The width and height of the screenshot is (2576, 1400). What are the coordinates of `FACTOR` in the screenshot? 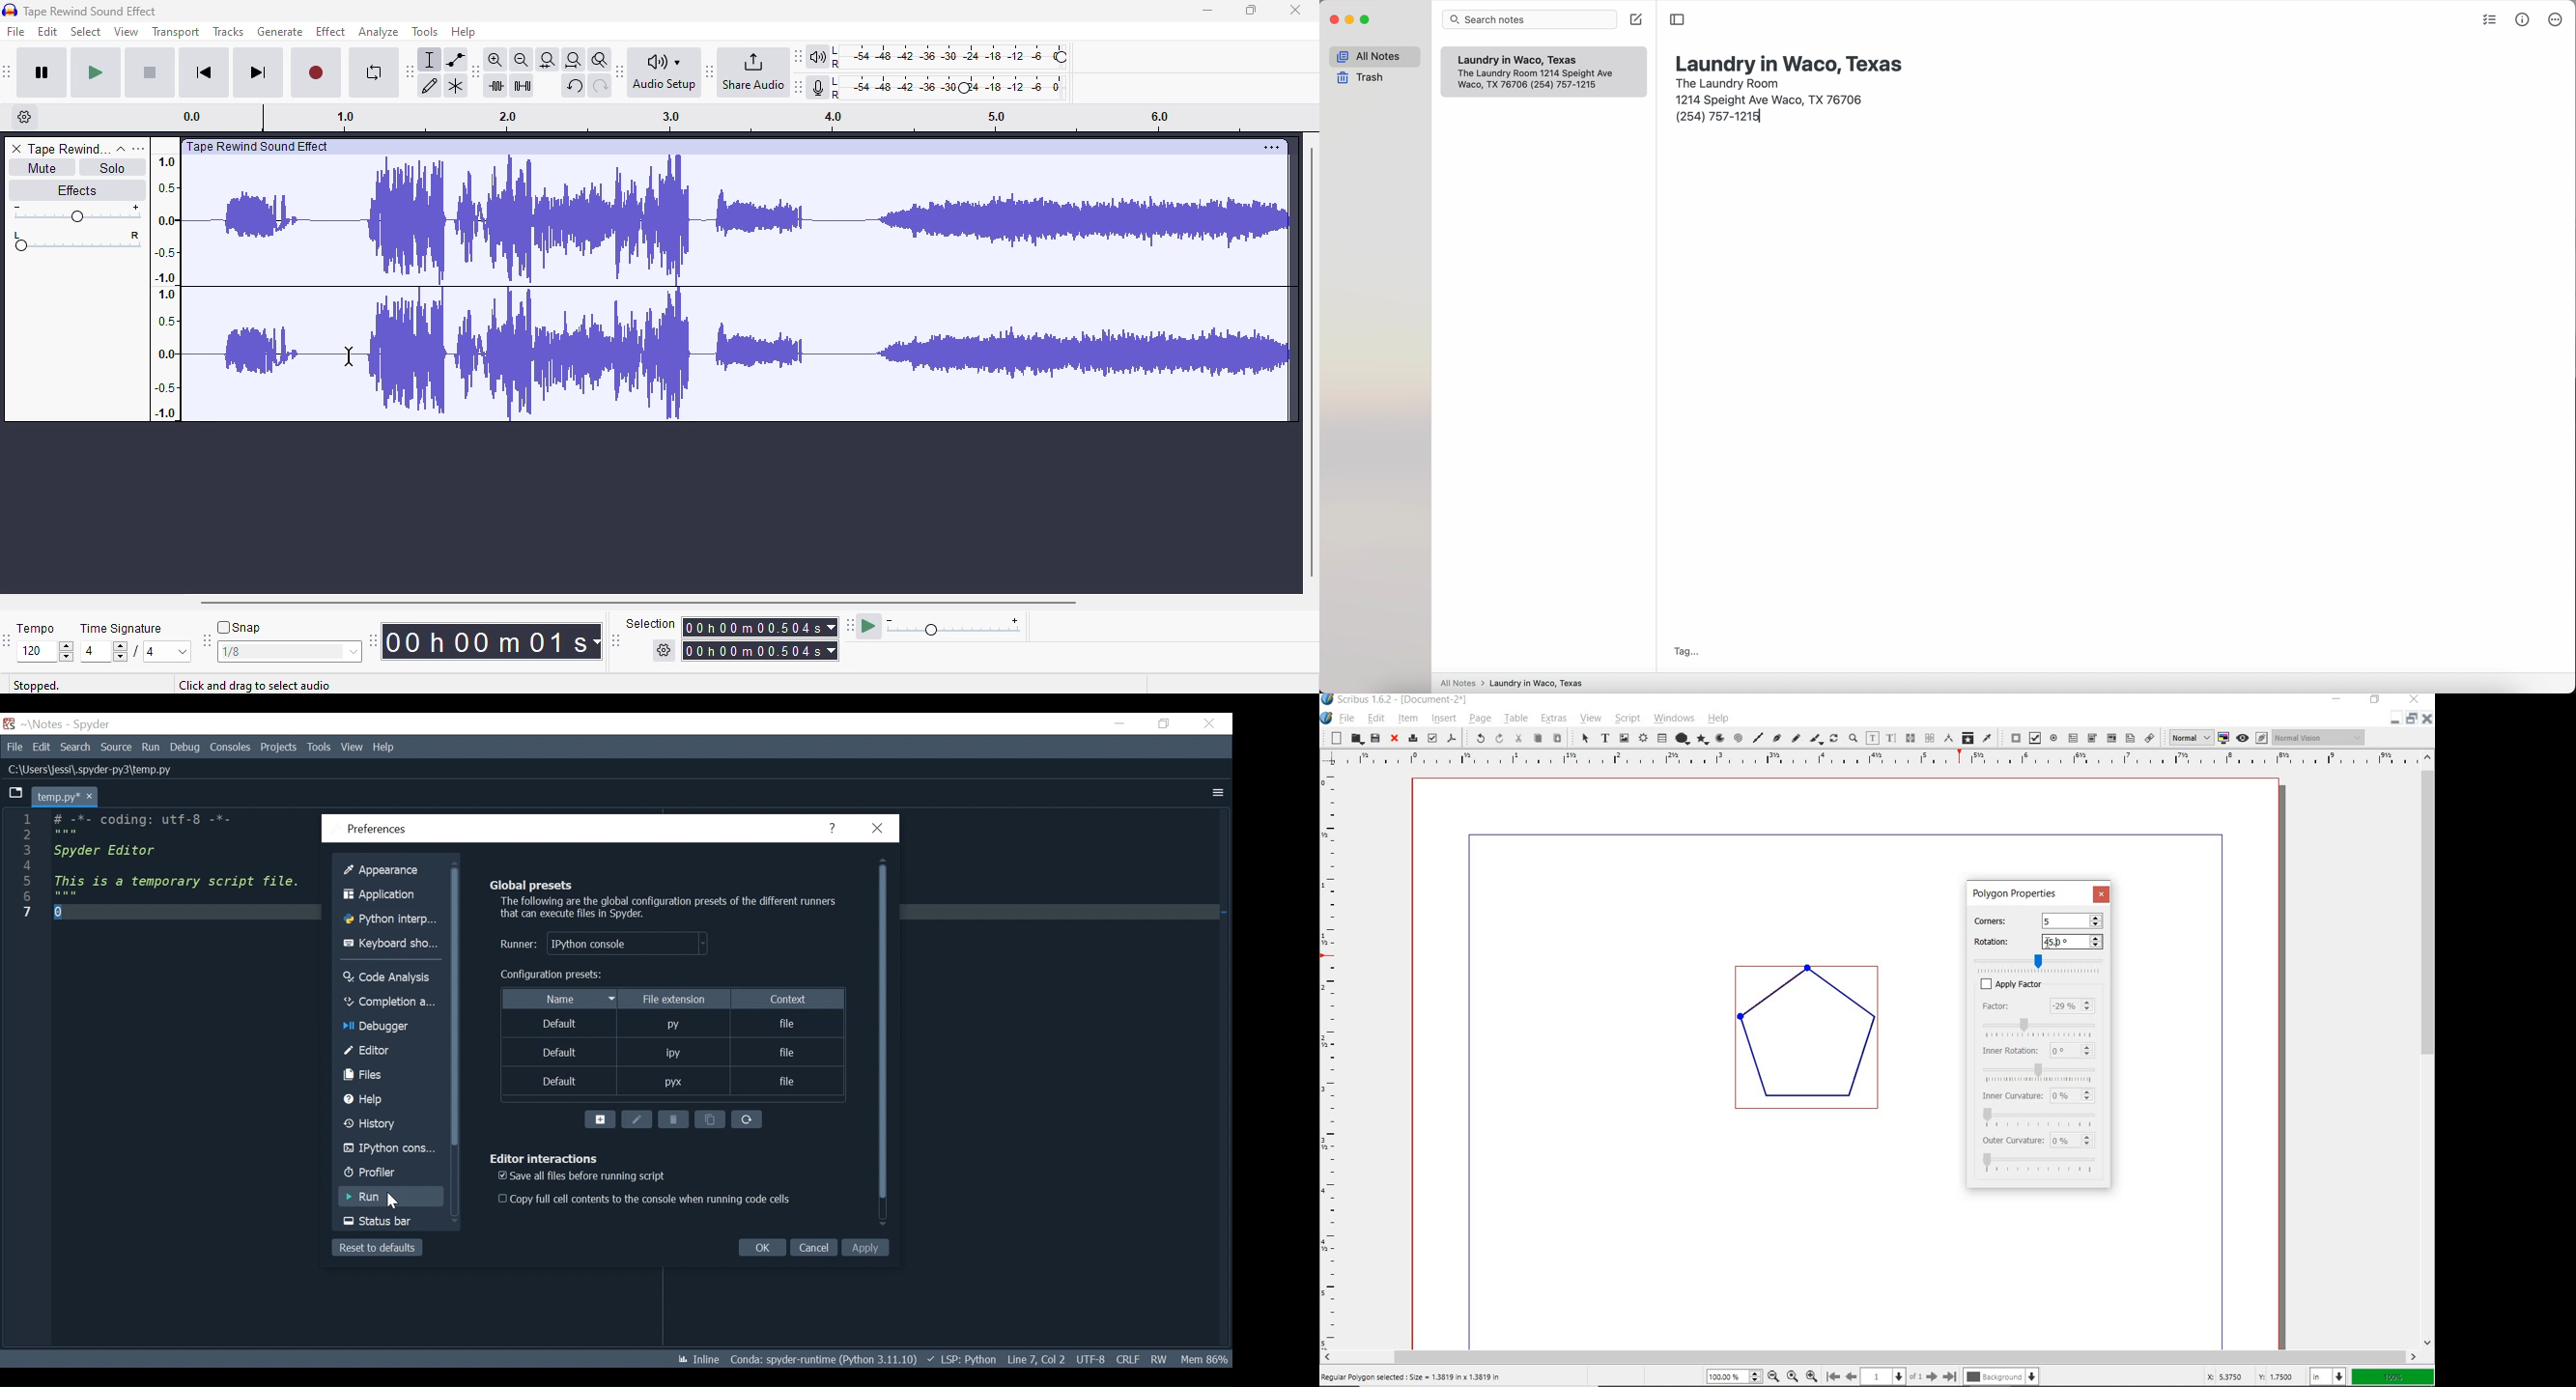 It's located at (2010, 1006).